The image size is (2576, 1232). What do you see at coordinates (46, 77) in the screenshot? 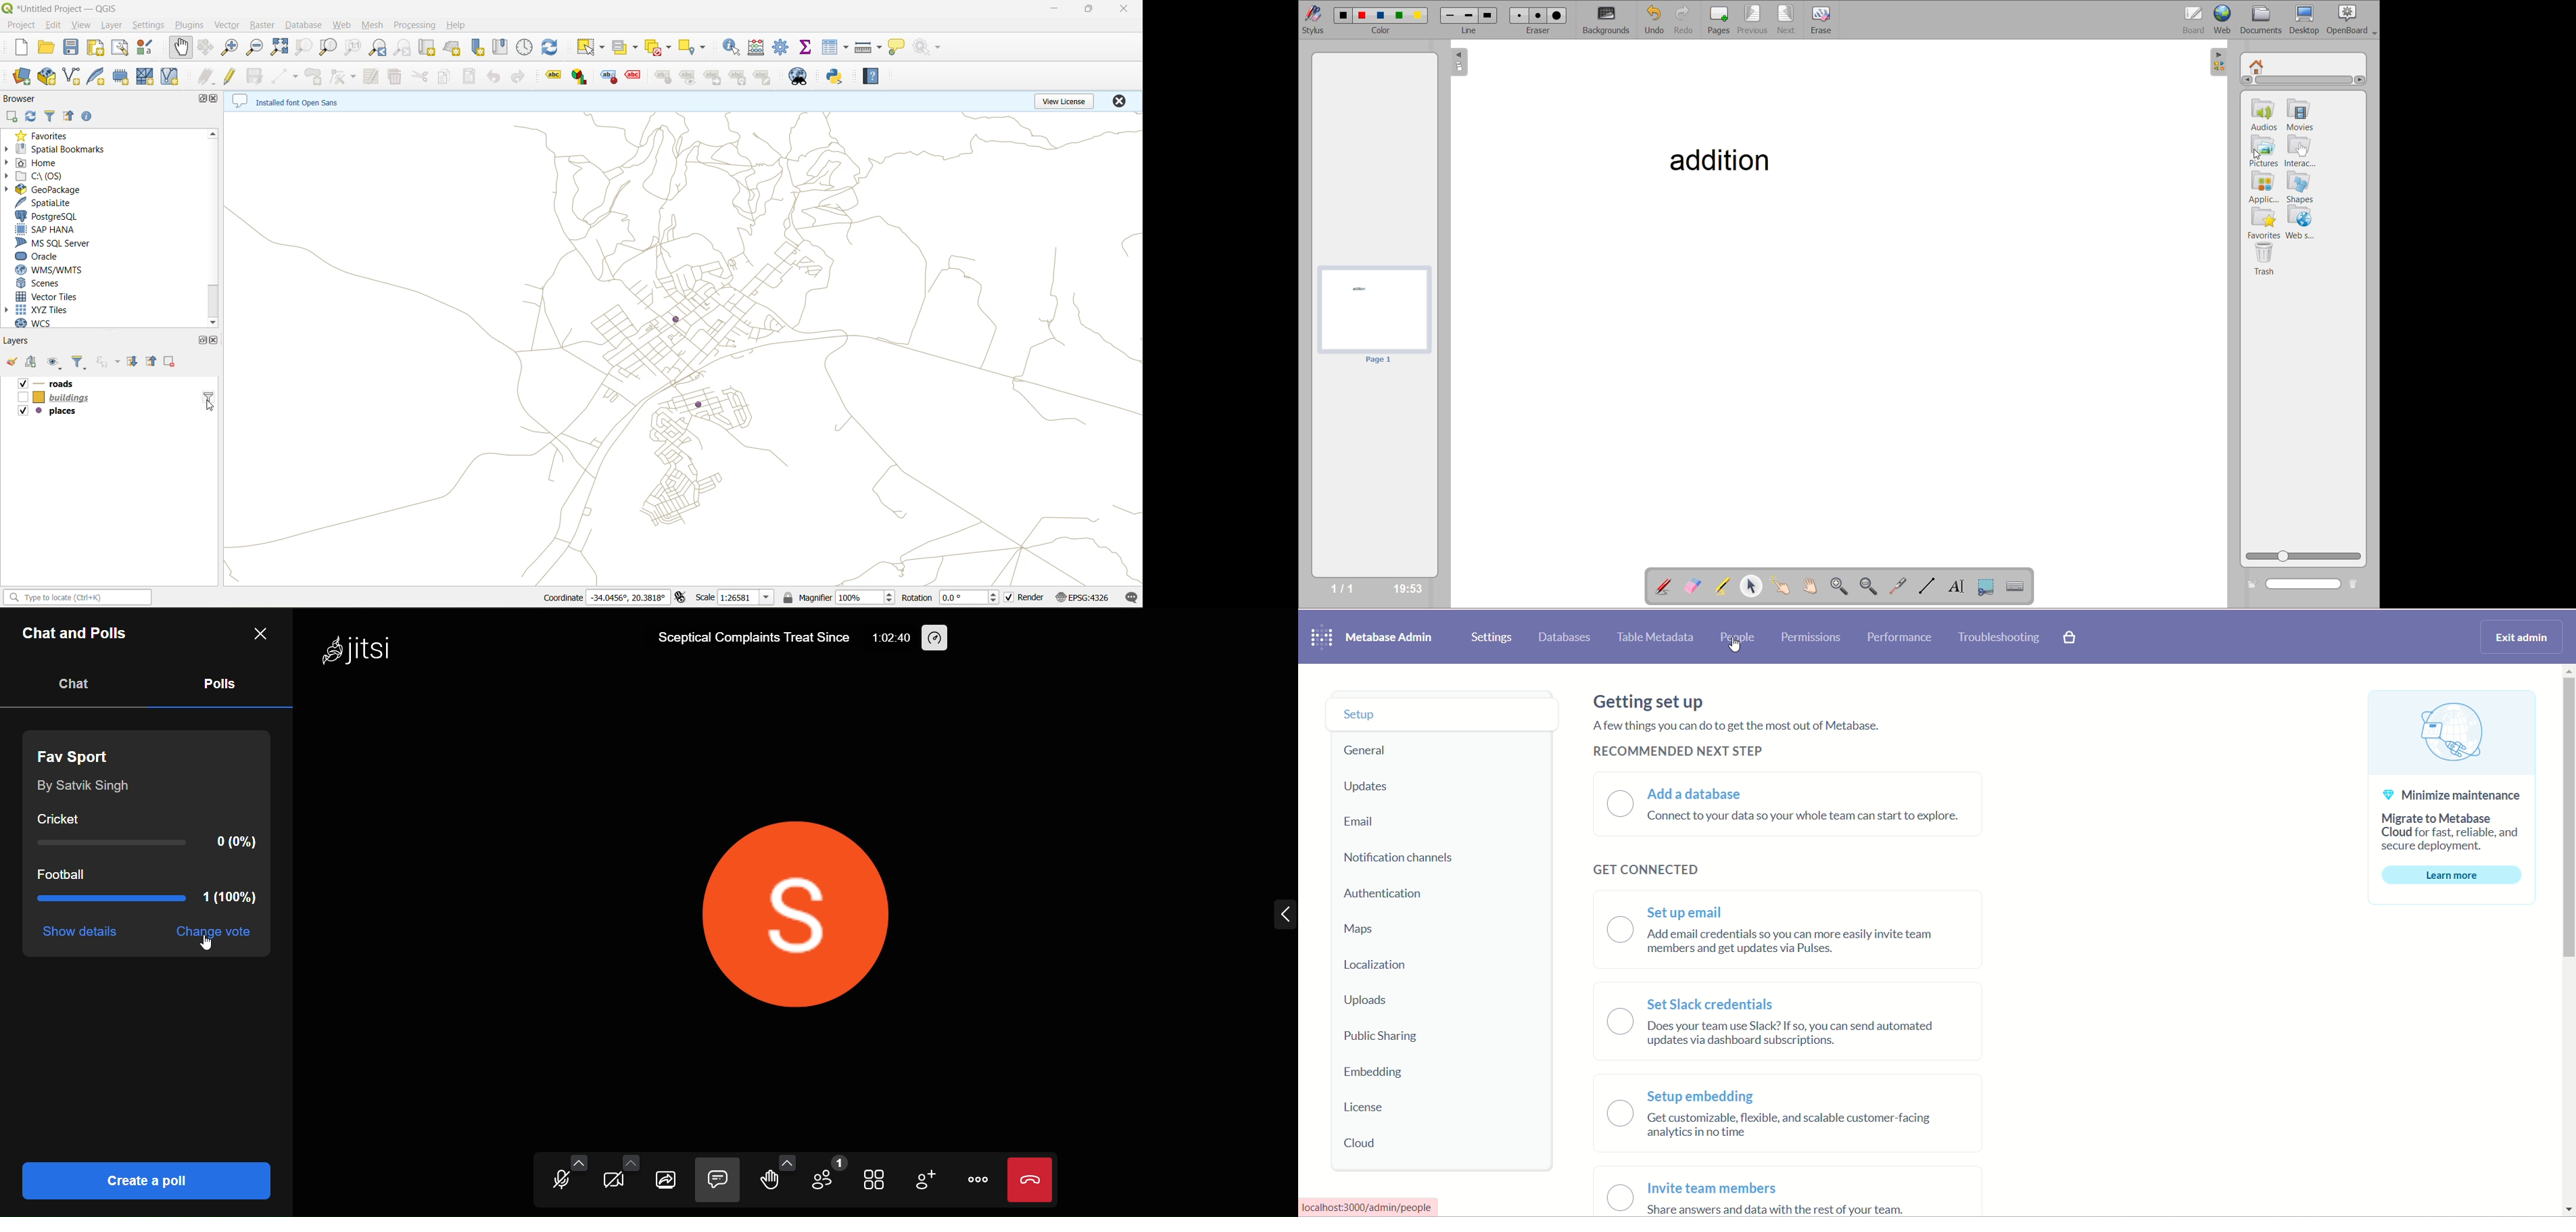
I see `new geopackage layer` at bounding box center [46, 77].